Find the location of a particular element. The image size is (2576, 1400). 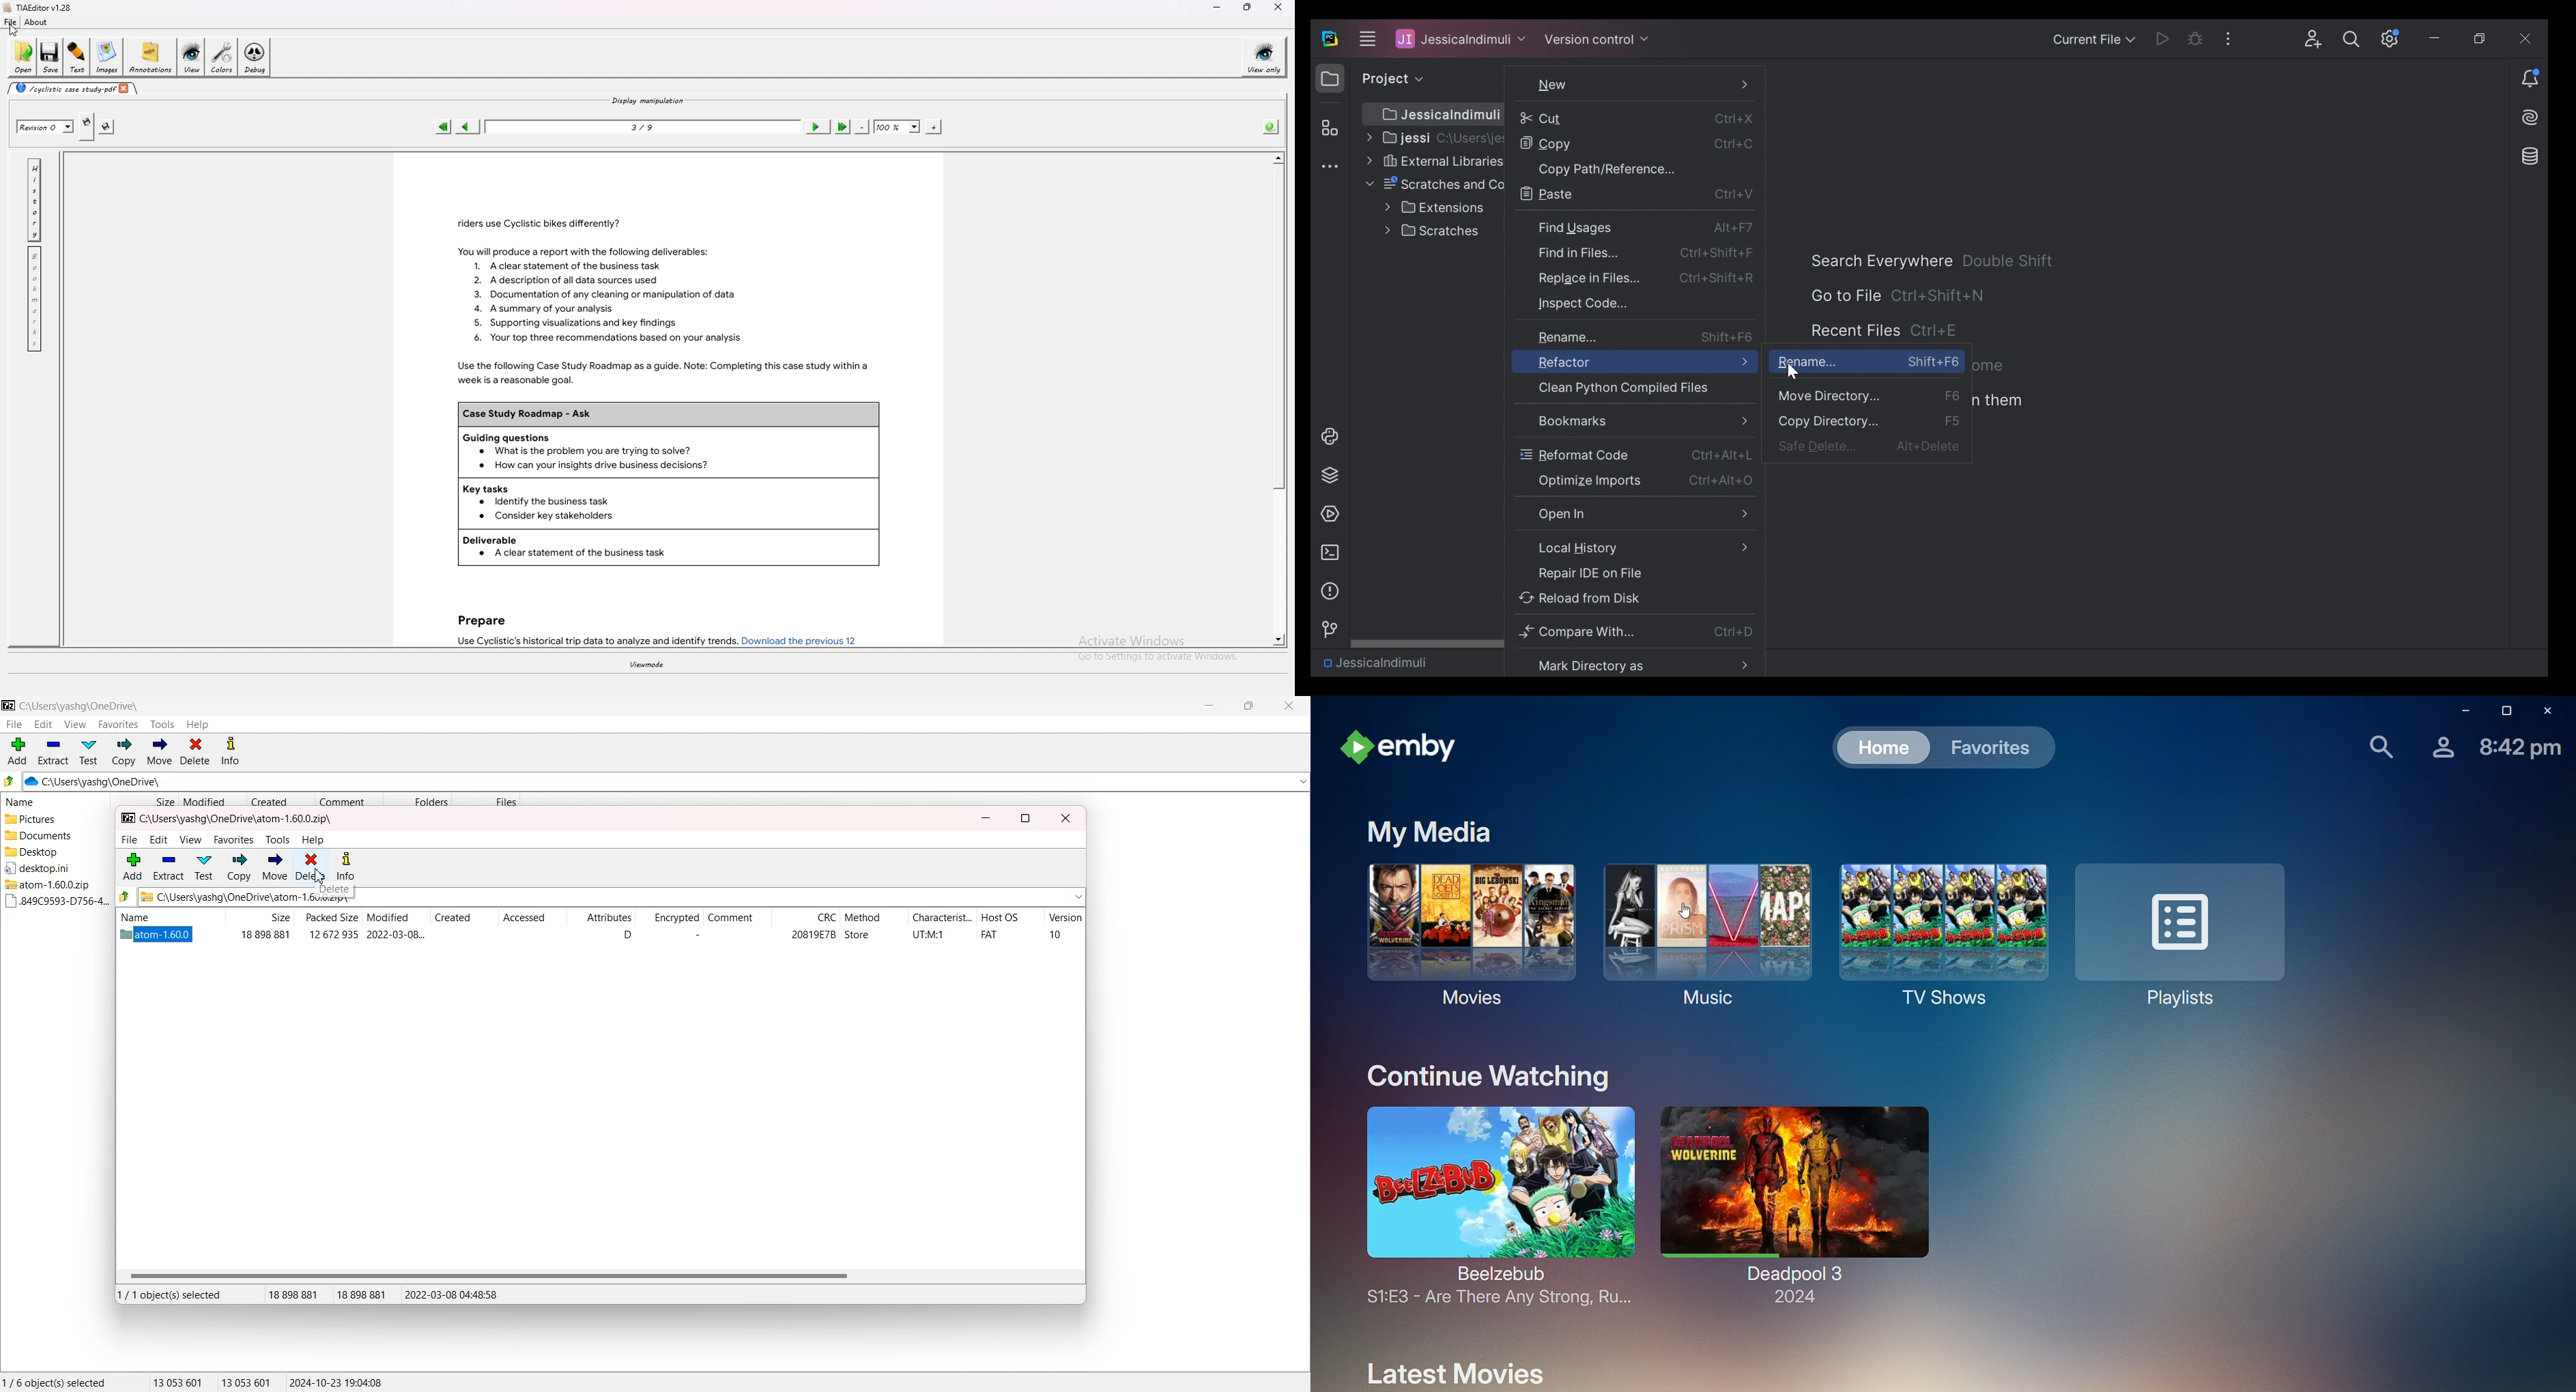

13 053 601 is located at coordinates (247, 1382).